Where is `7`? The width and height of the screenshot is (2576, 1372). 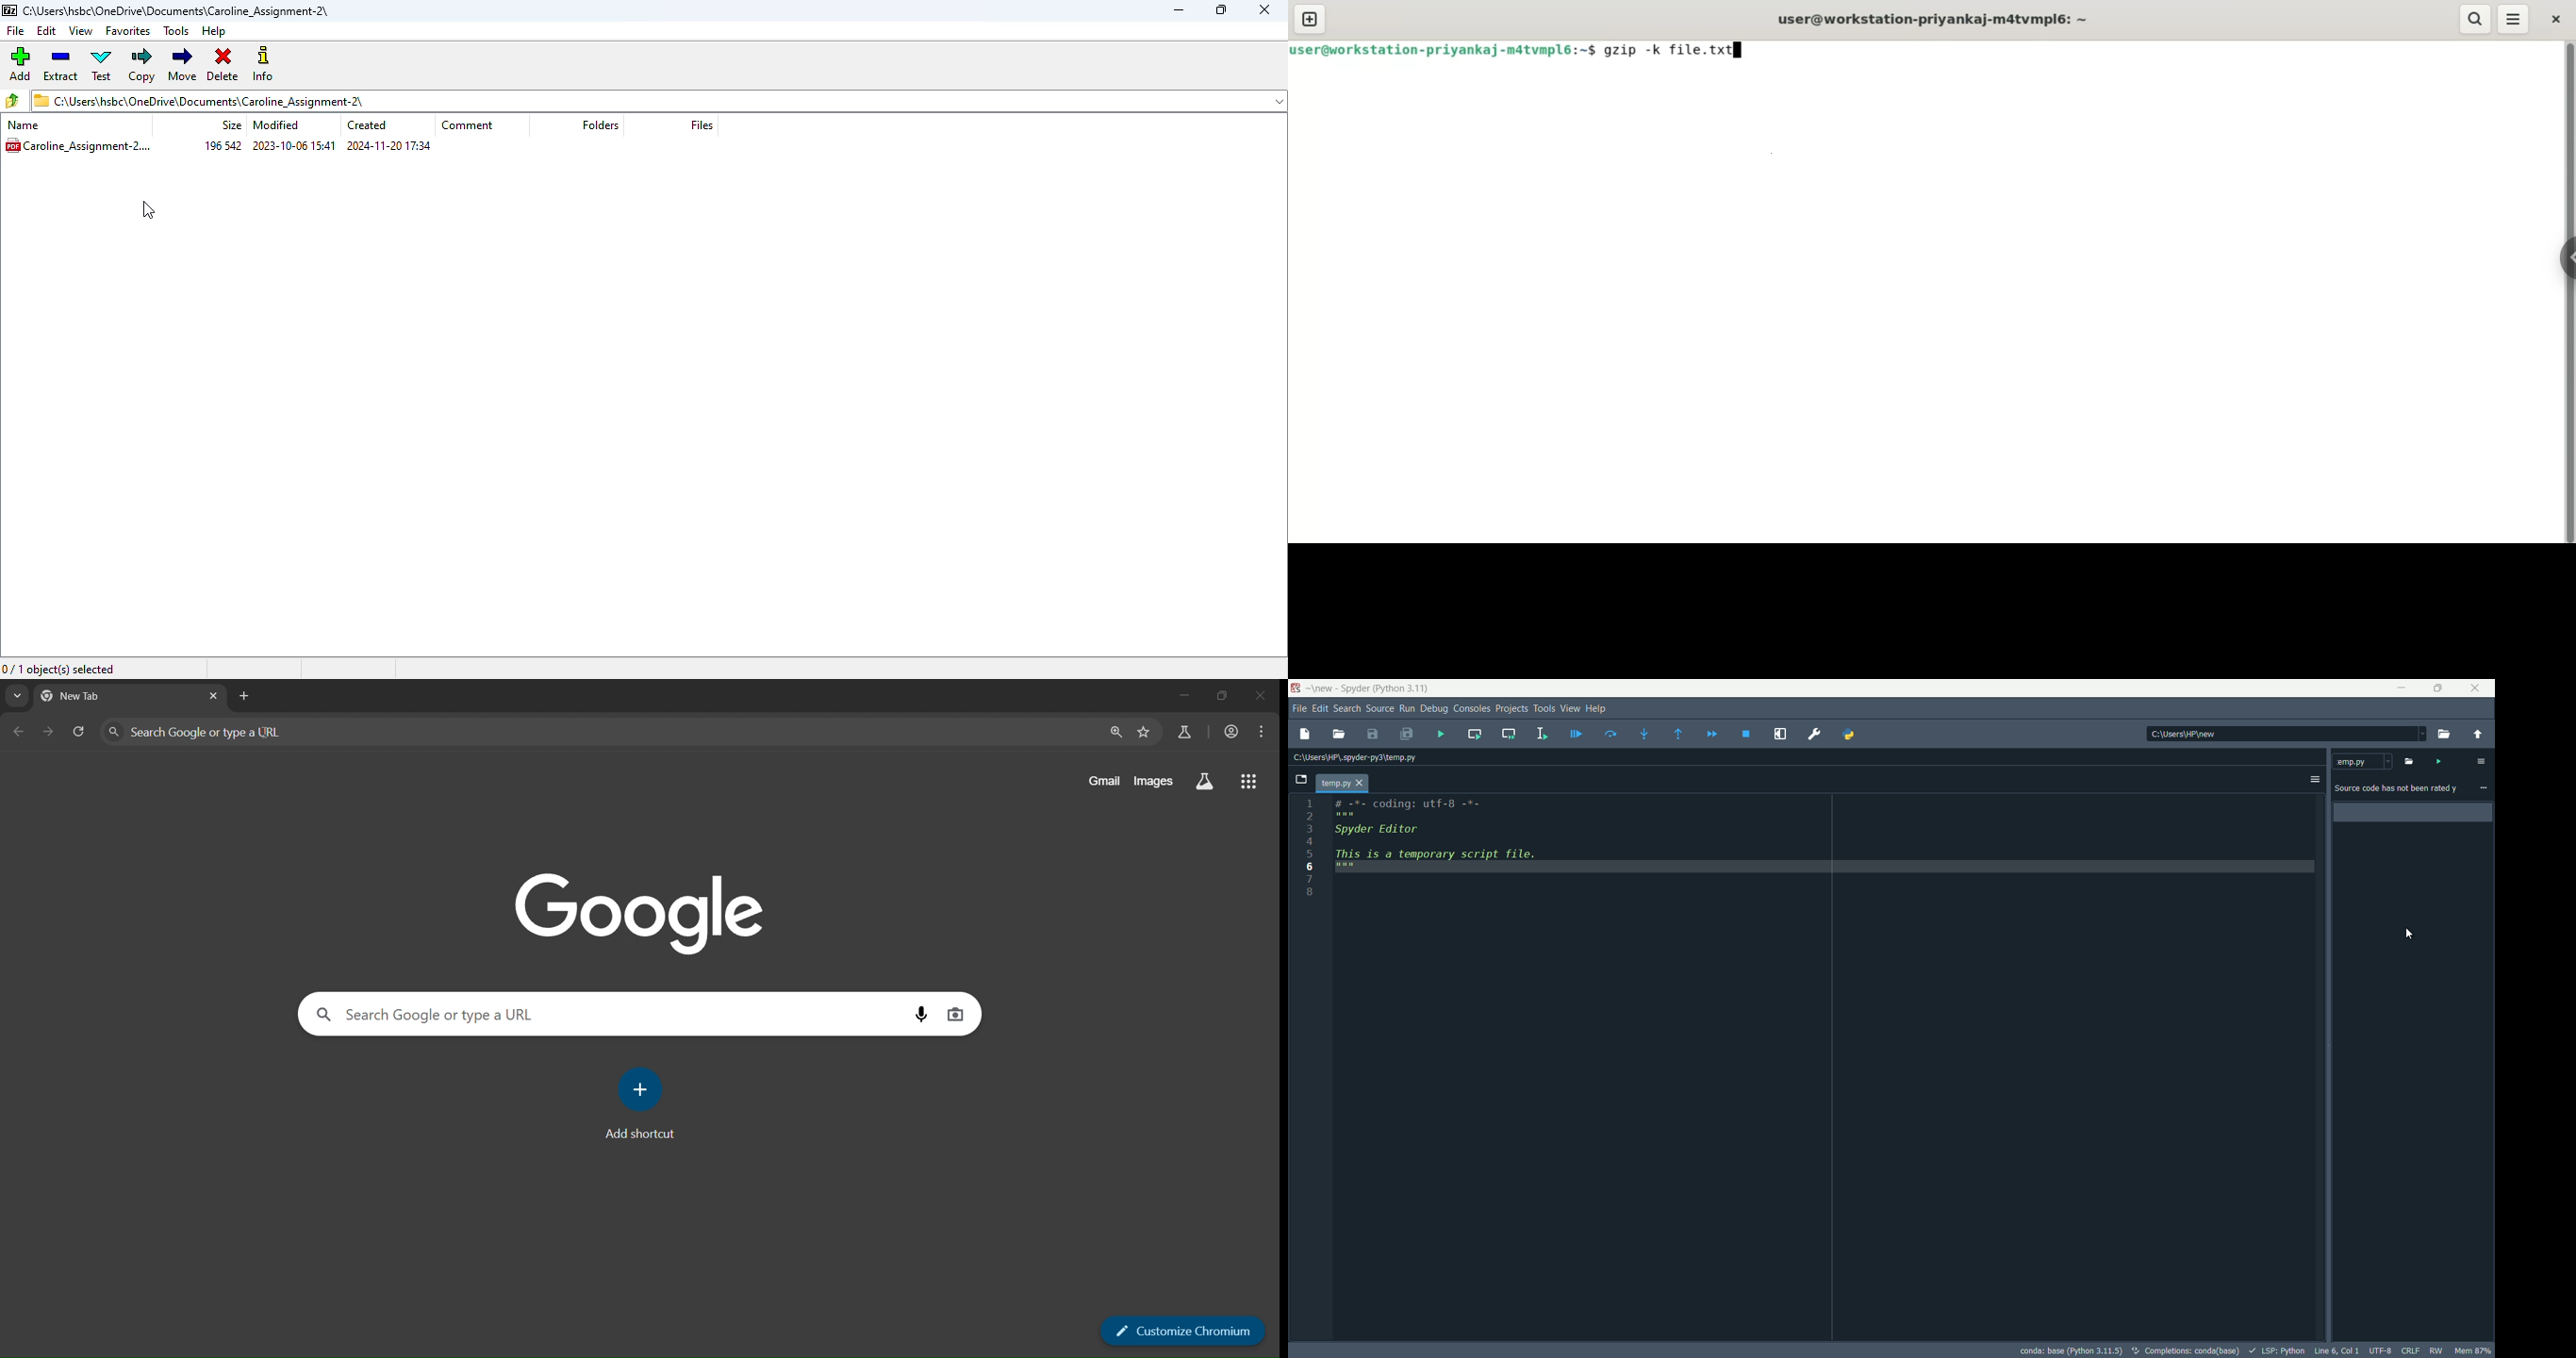
7 is located at coordinates (1310, 878).